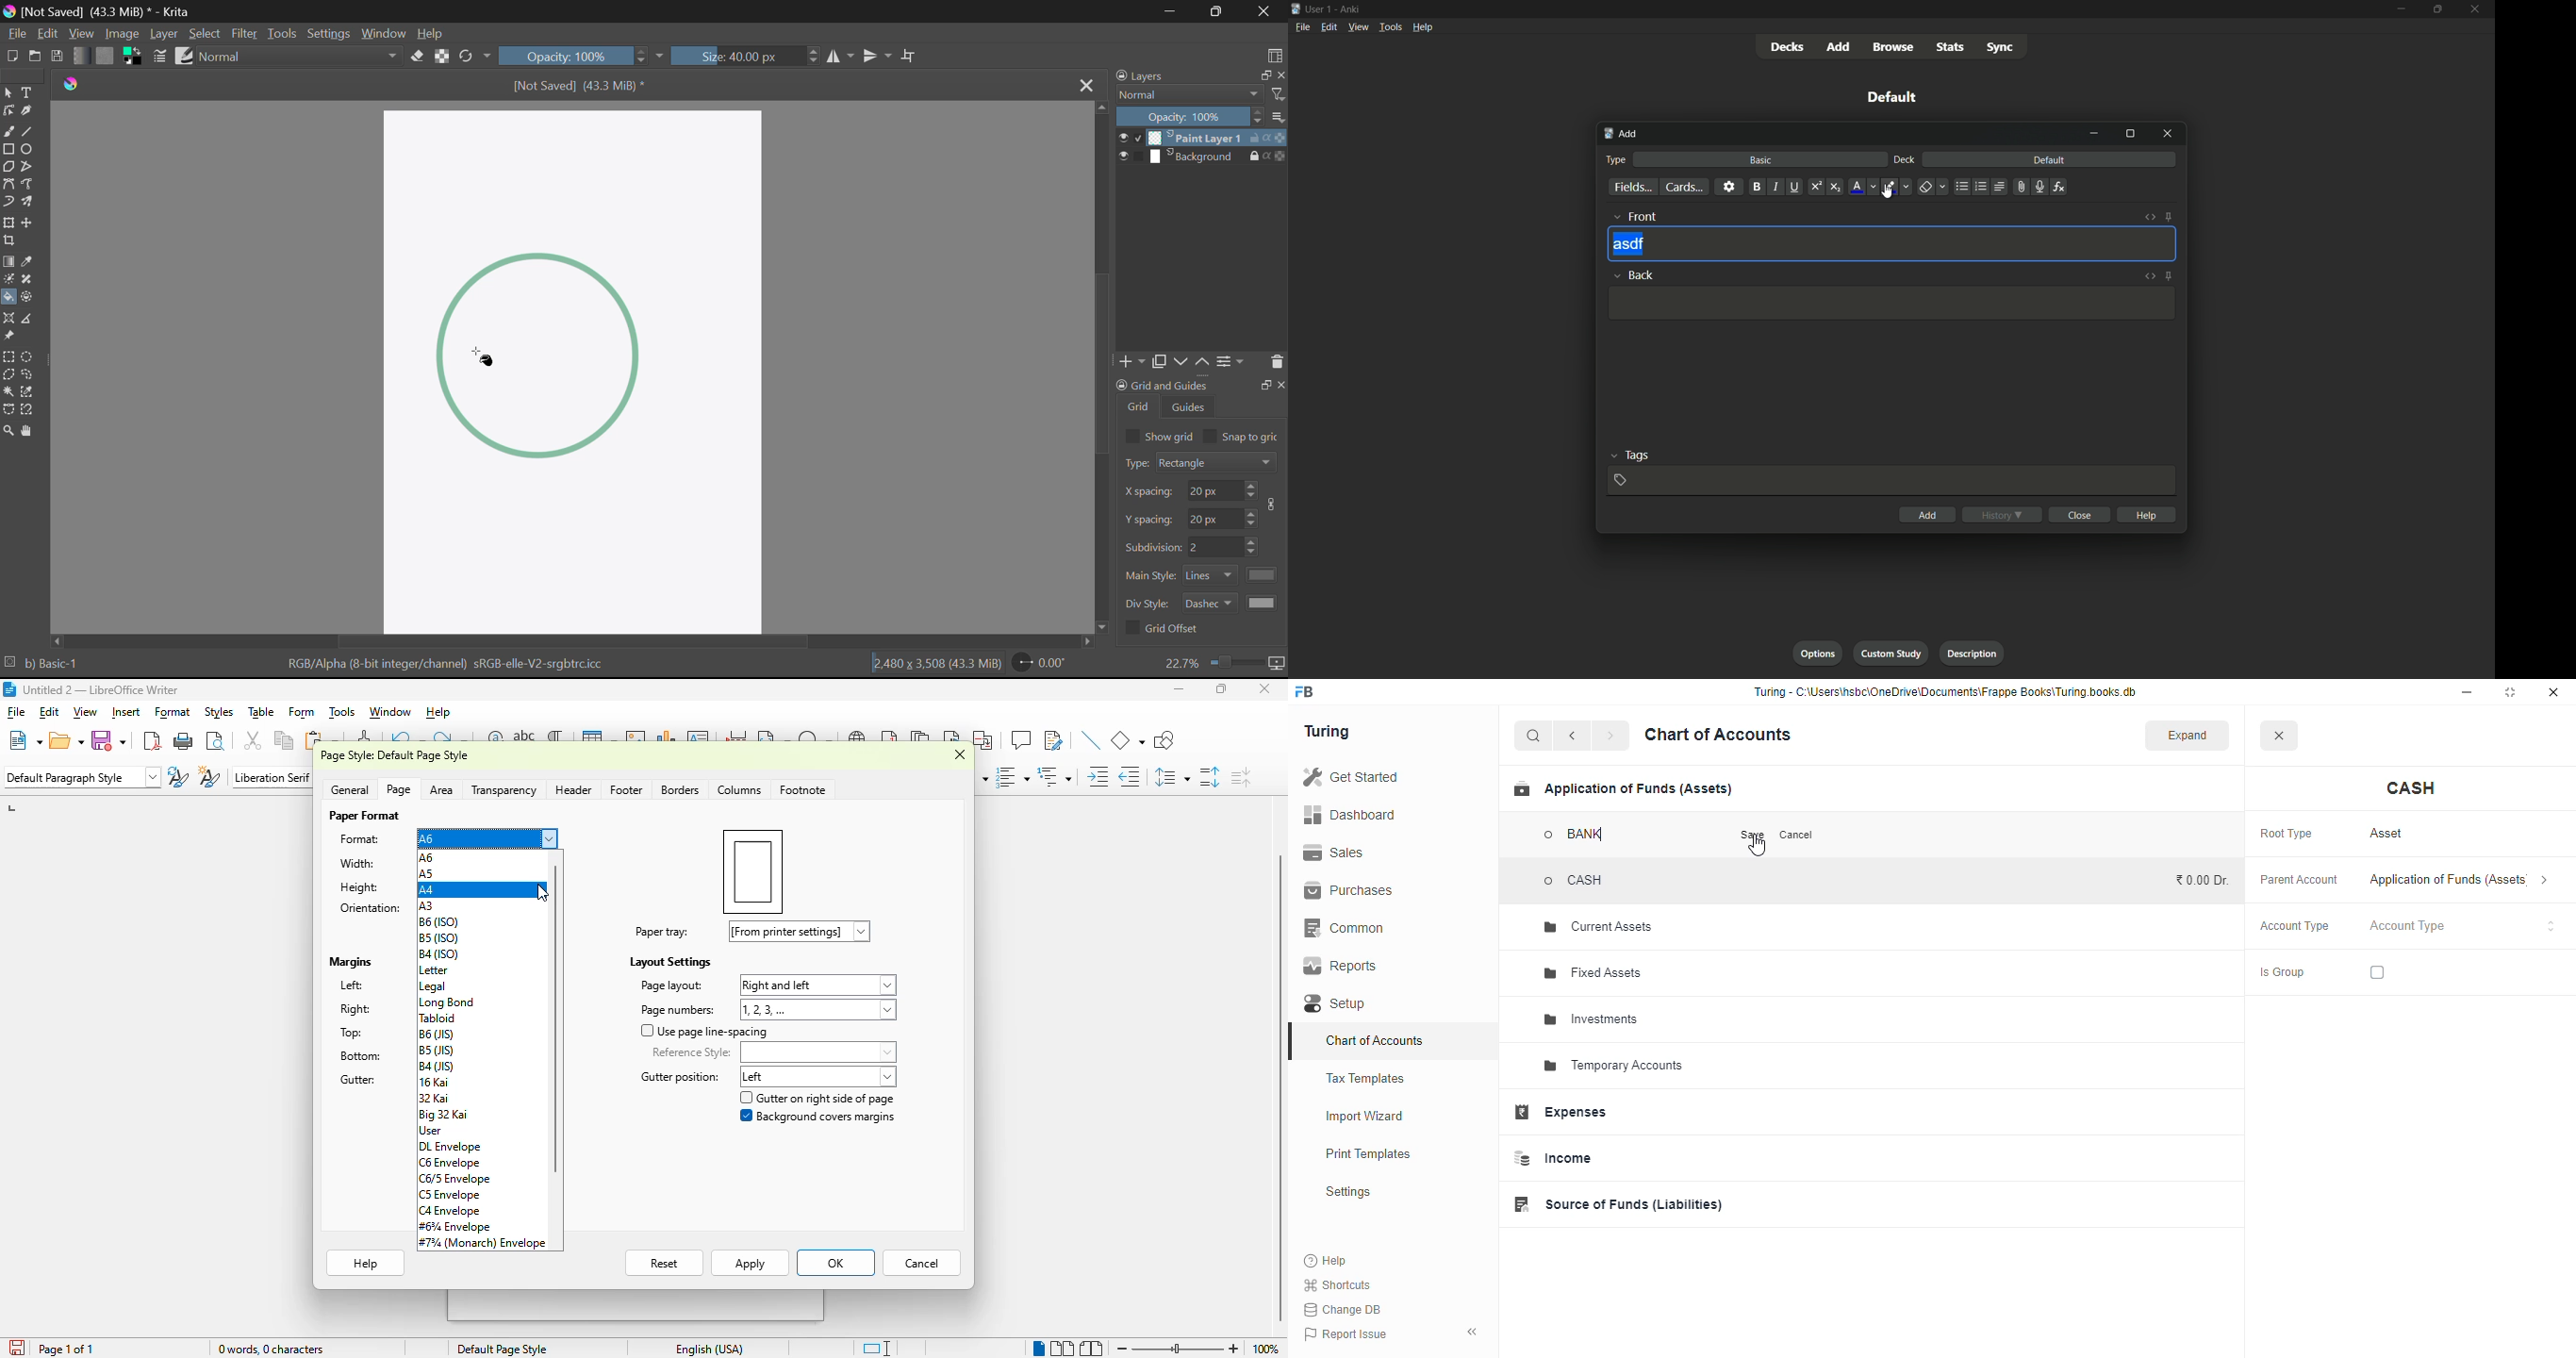  What do you see at coordinates (434, 986) in the screenshot?
I see `legal` at bounding box center [434, 986].